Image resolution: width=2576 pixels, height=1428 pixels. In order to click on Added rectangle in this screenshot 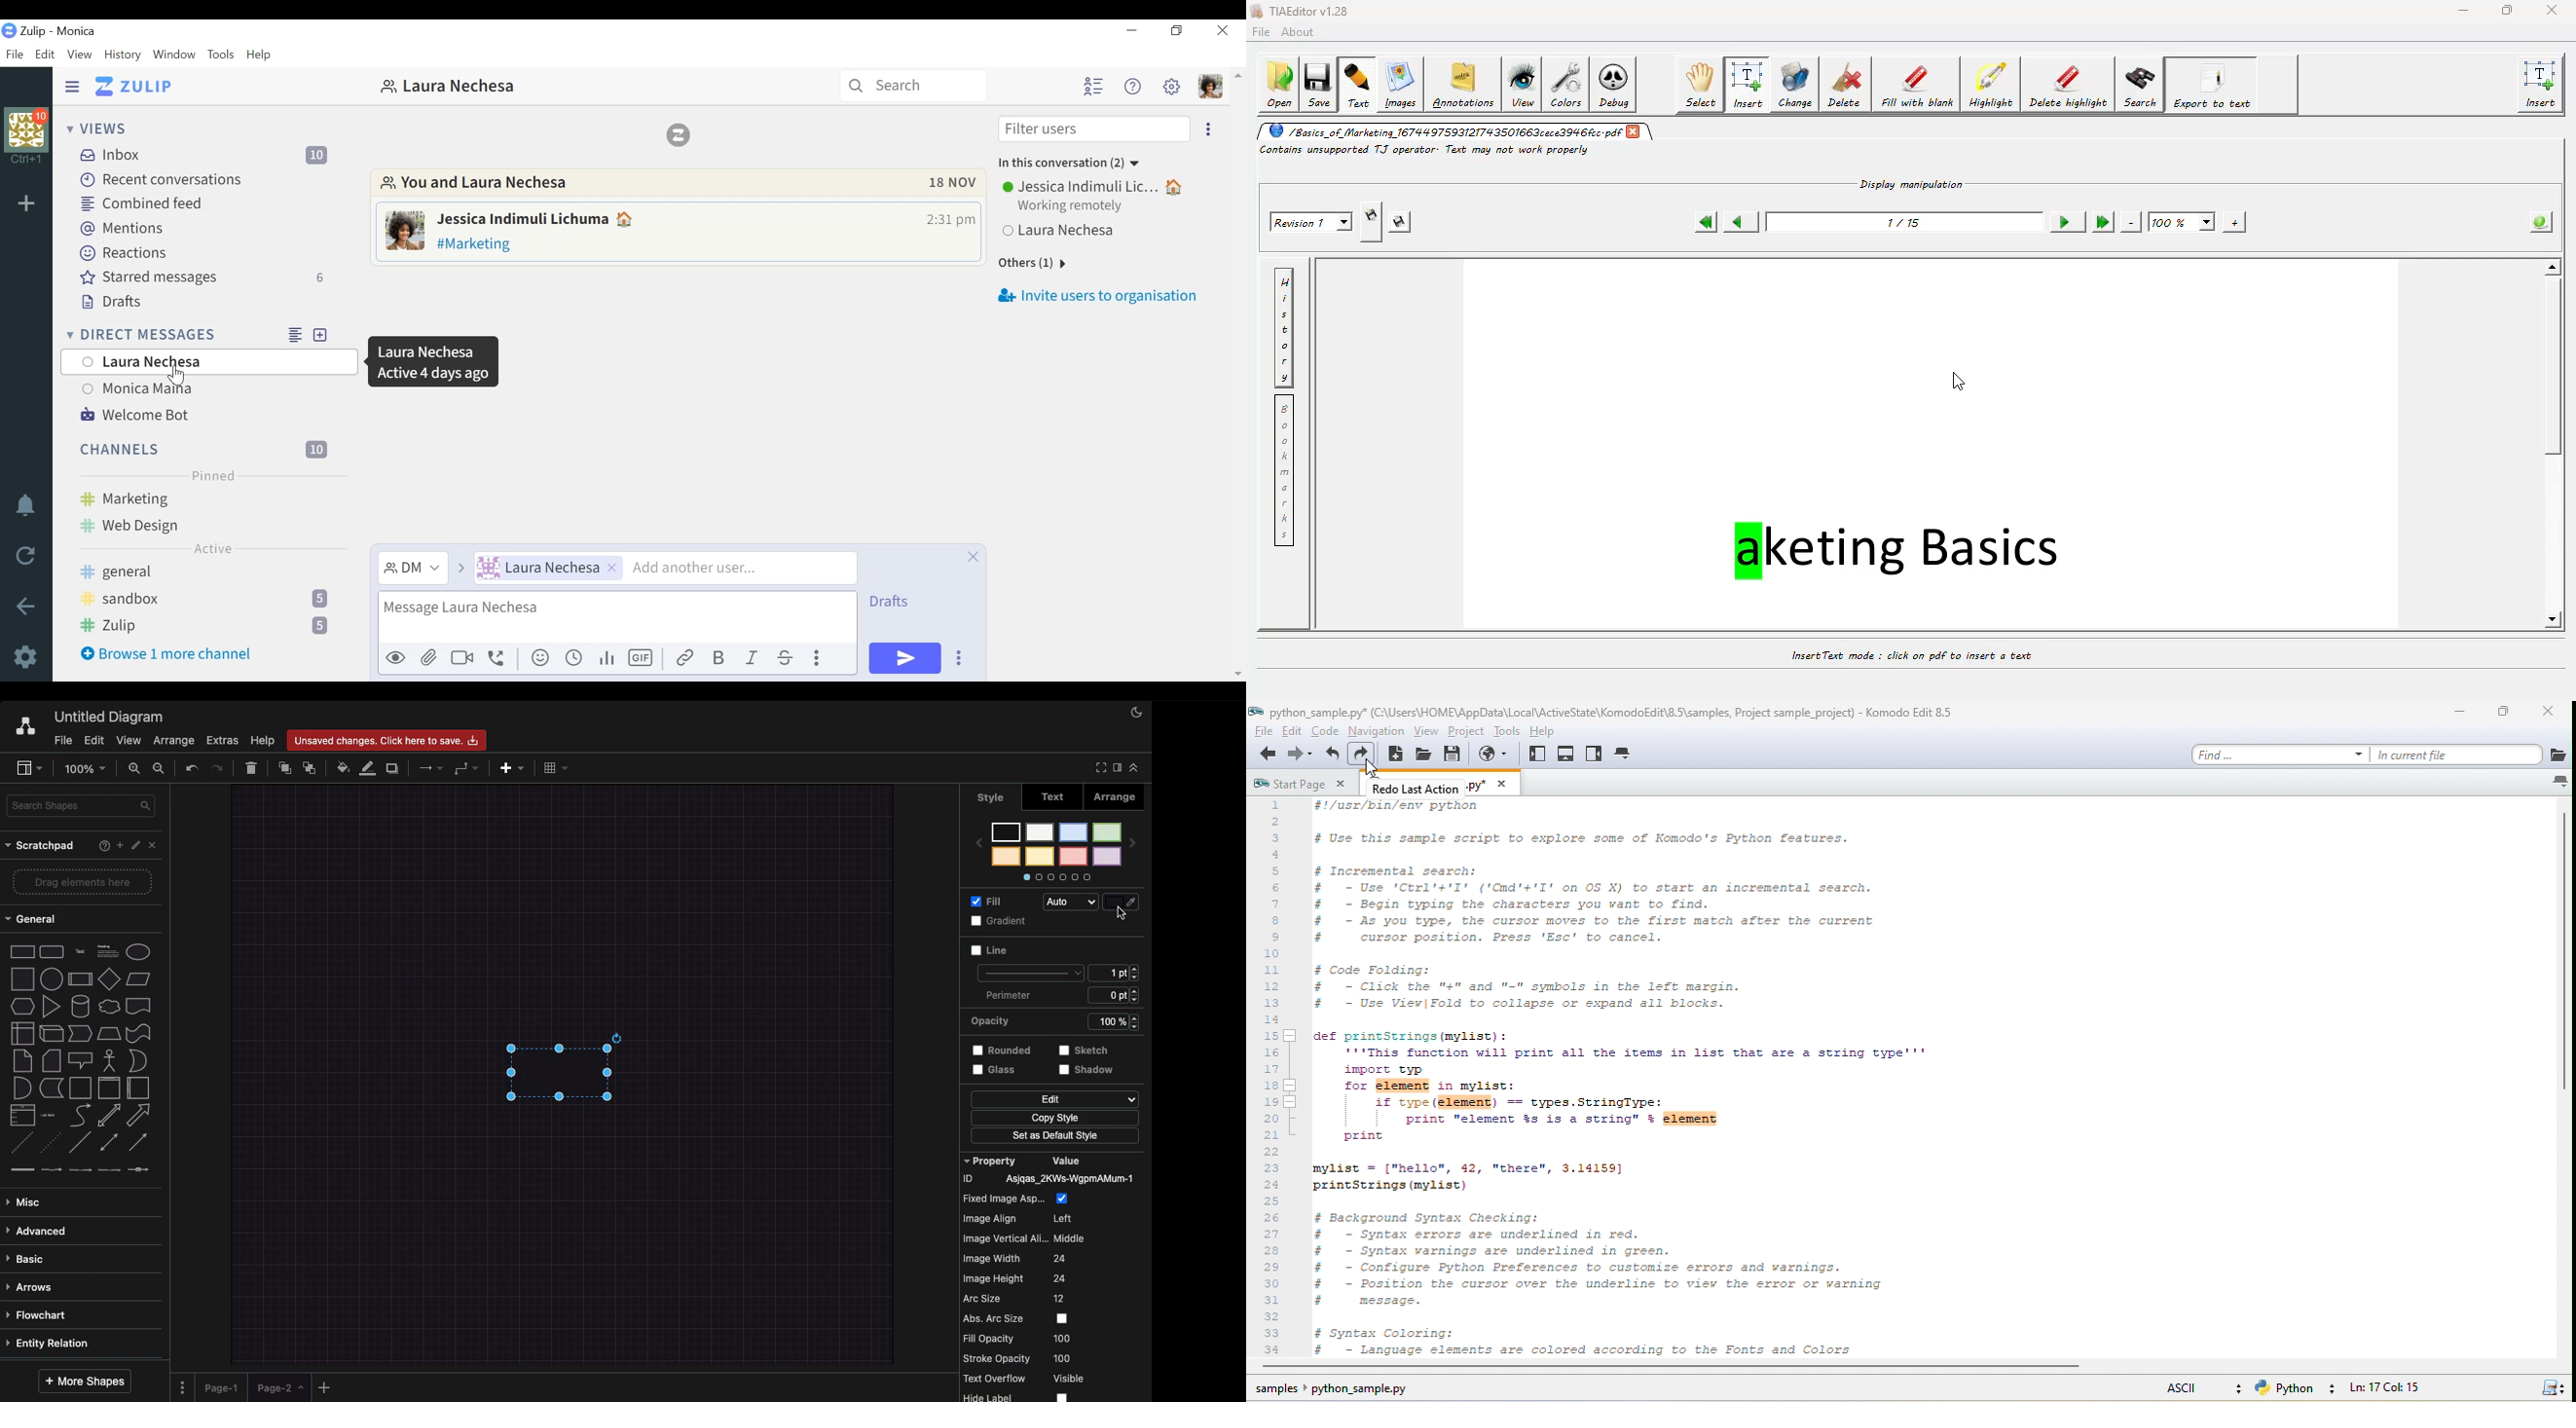, I will do `click(559, 1068)`.